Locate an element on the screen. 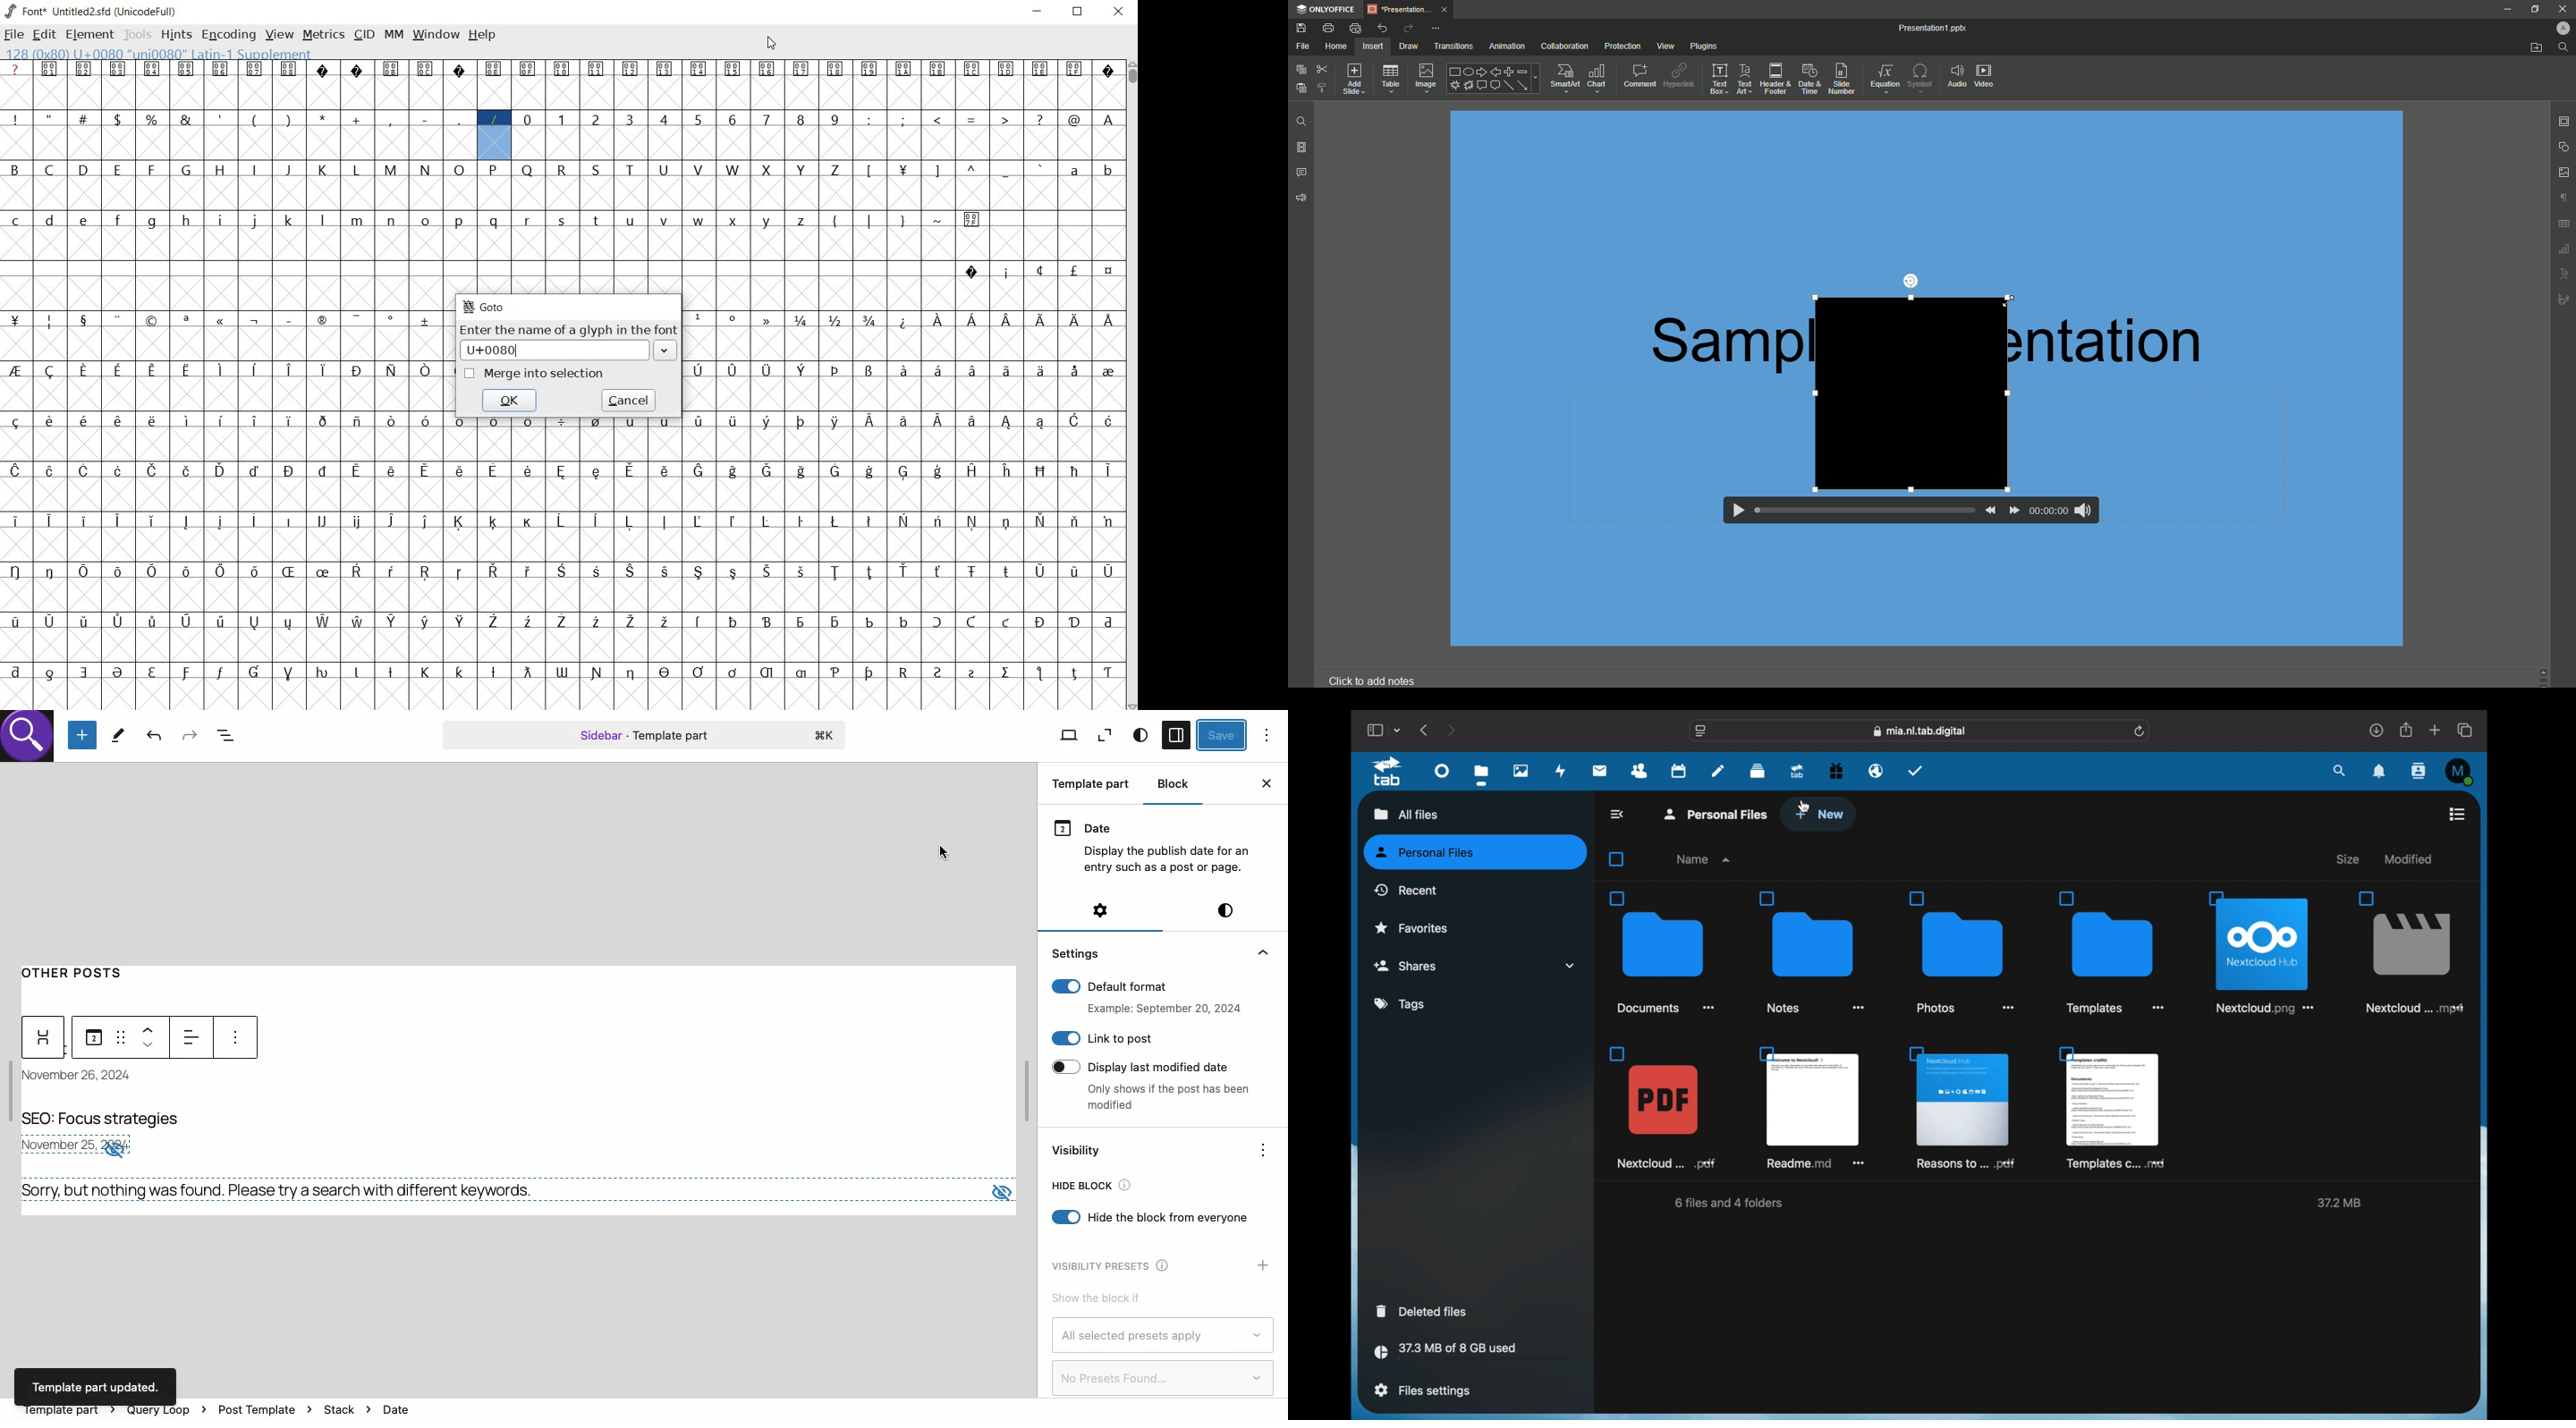 The height and width of the screenshot is (1428, 2576). CID is located at coordinates (364, 35).